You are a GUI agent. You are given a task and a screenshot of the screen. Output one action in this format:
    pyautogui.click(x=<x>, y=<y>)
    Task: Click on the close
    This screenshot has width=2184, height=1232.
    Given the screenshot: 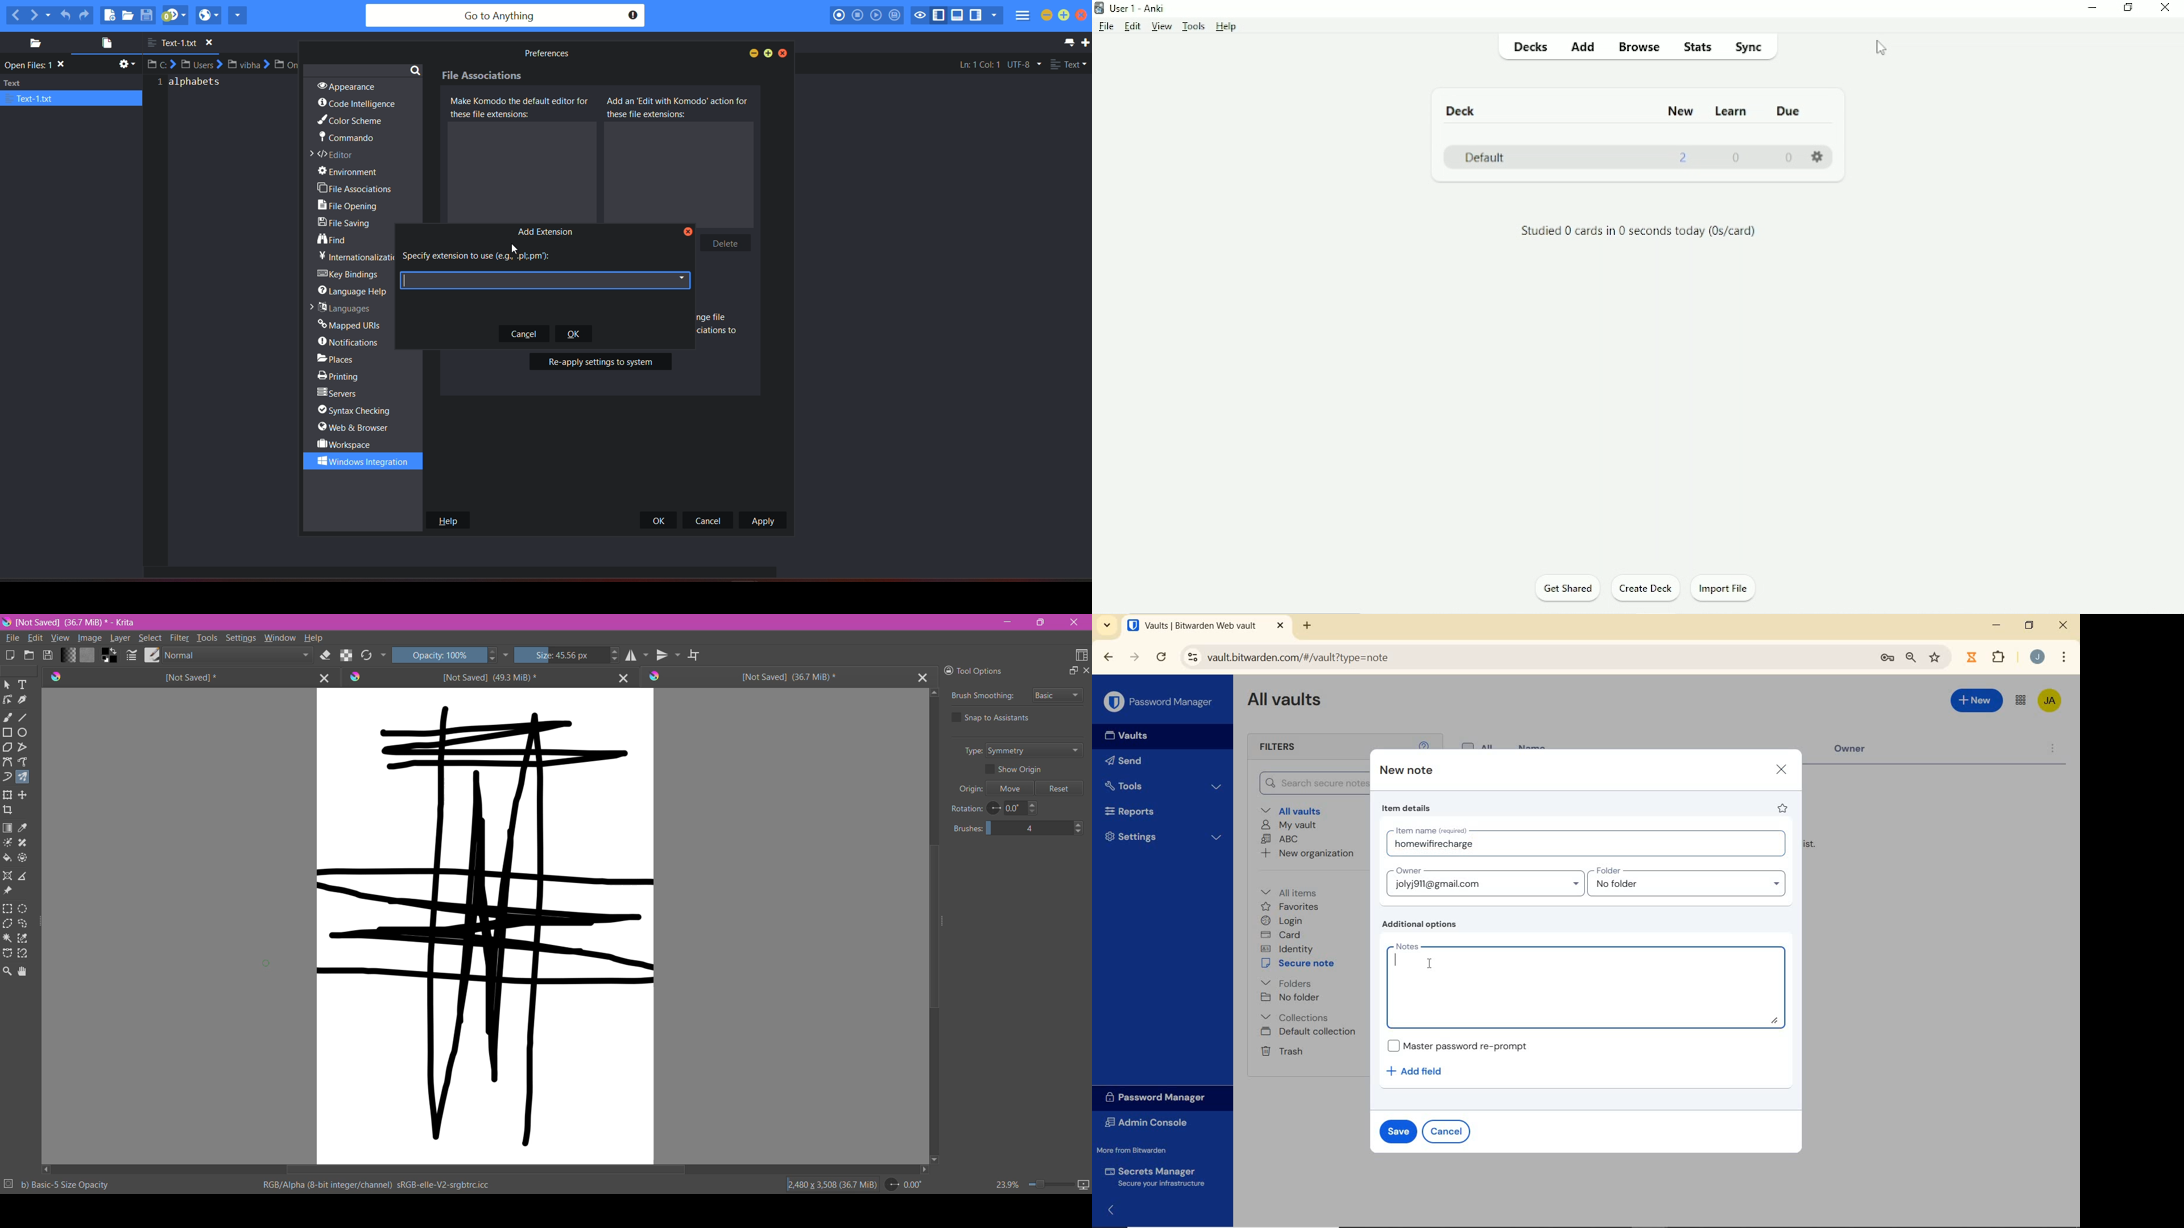 What is the action you would take?
    pyautogui.click(x=1781, y=770)
    